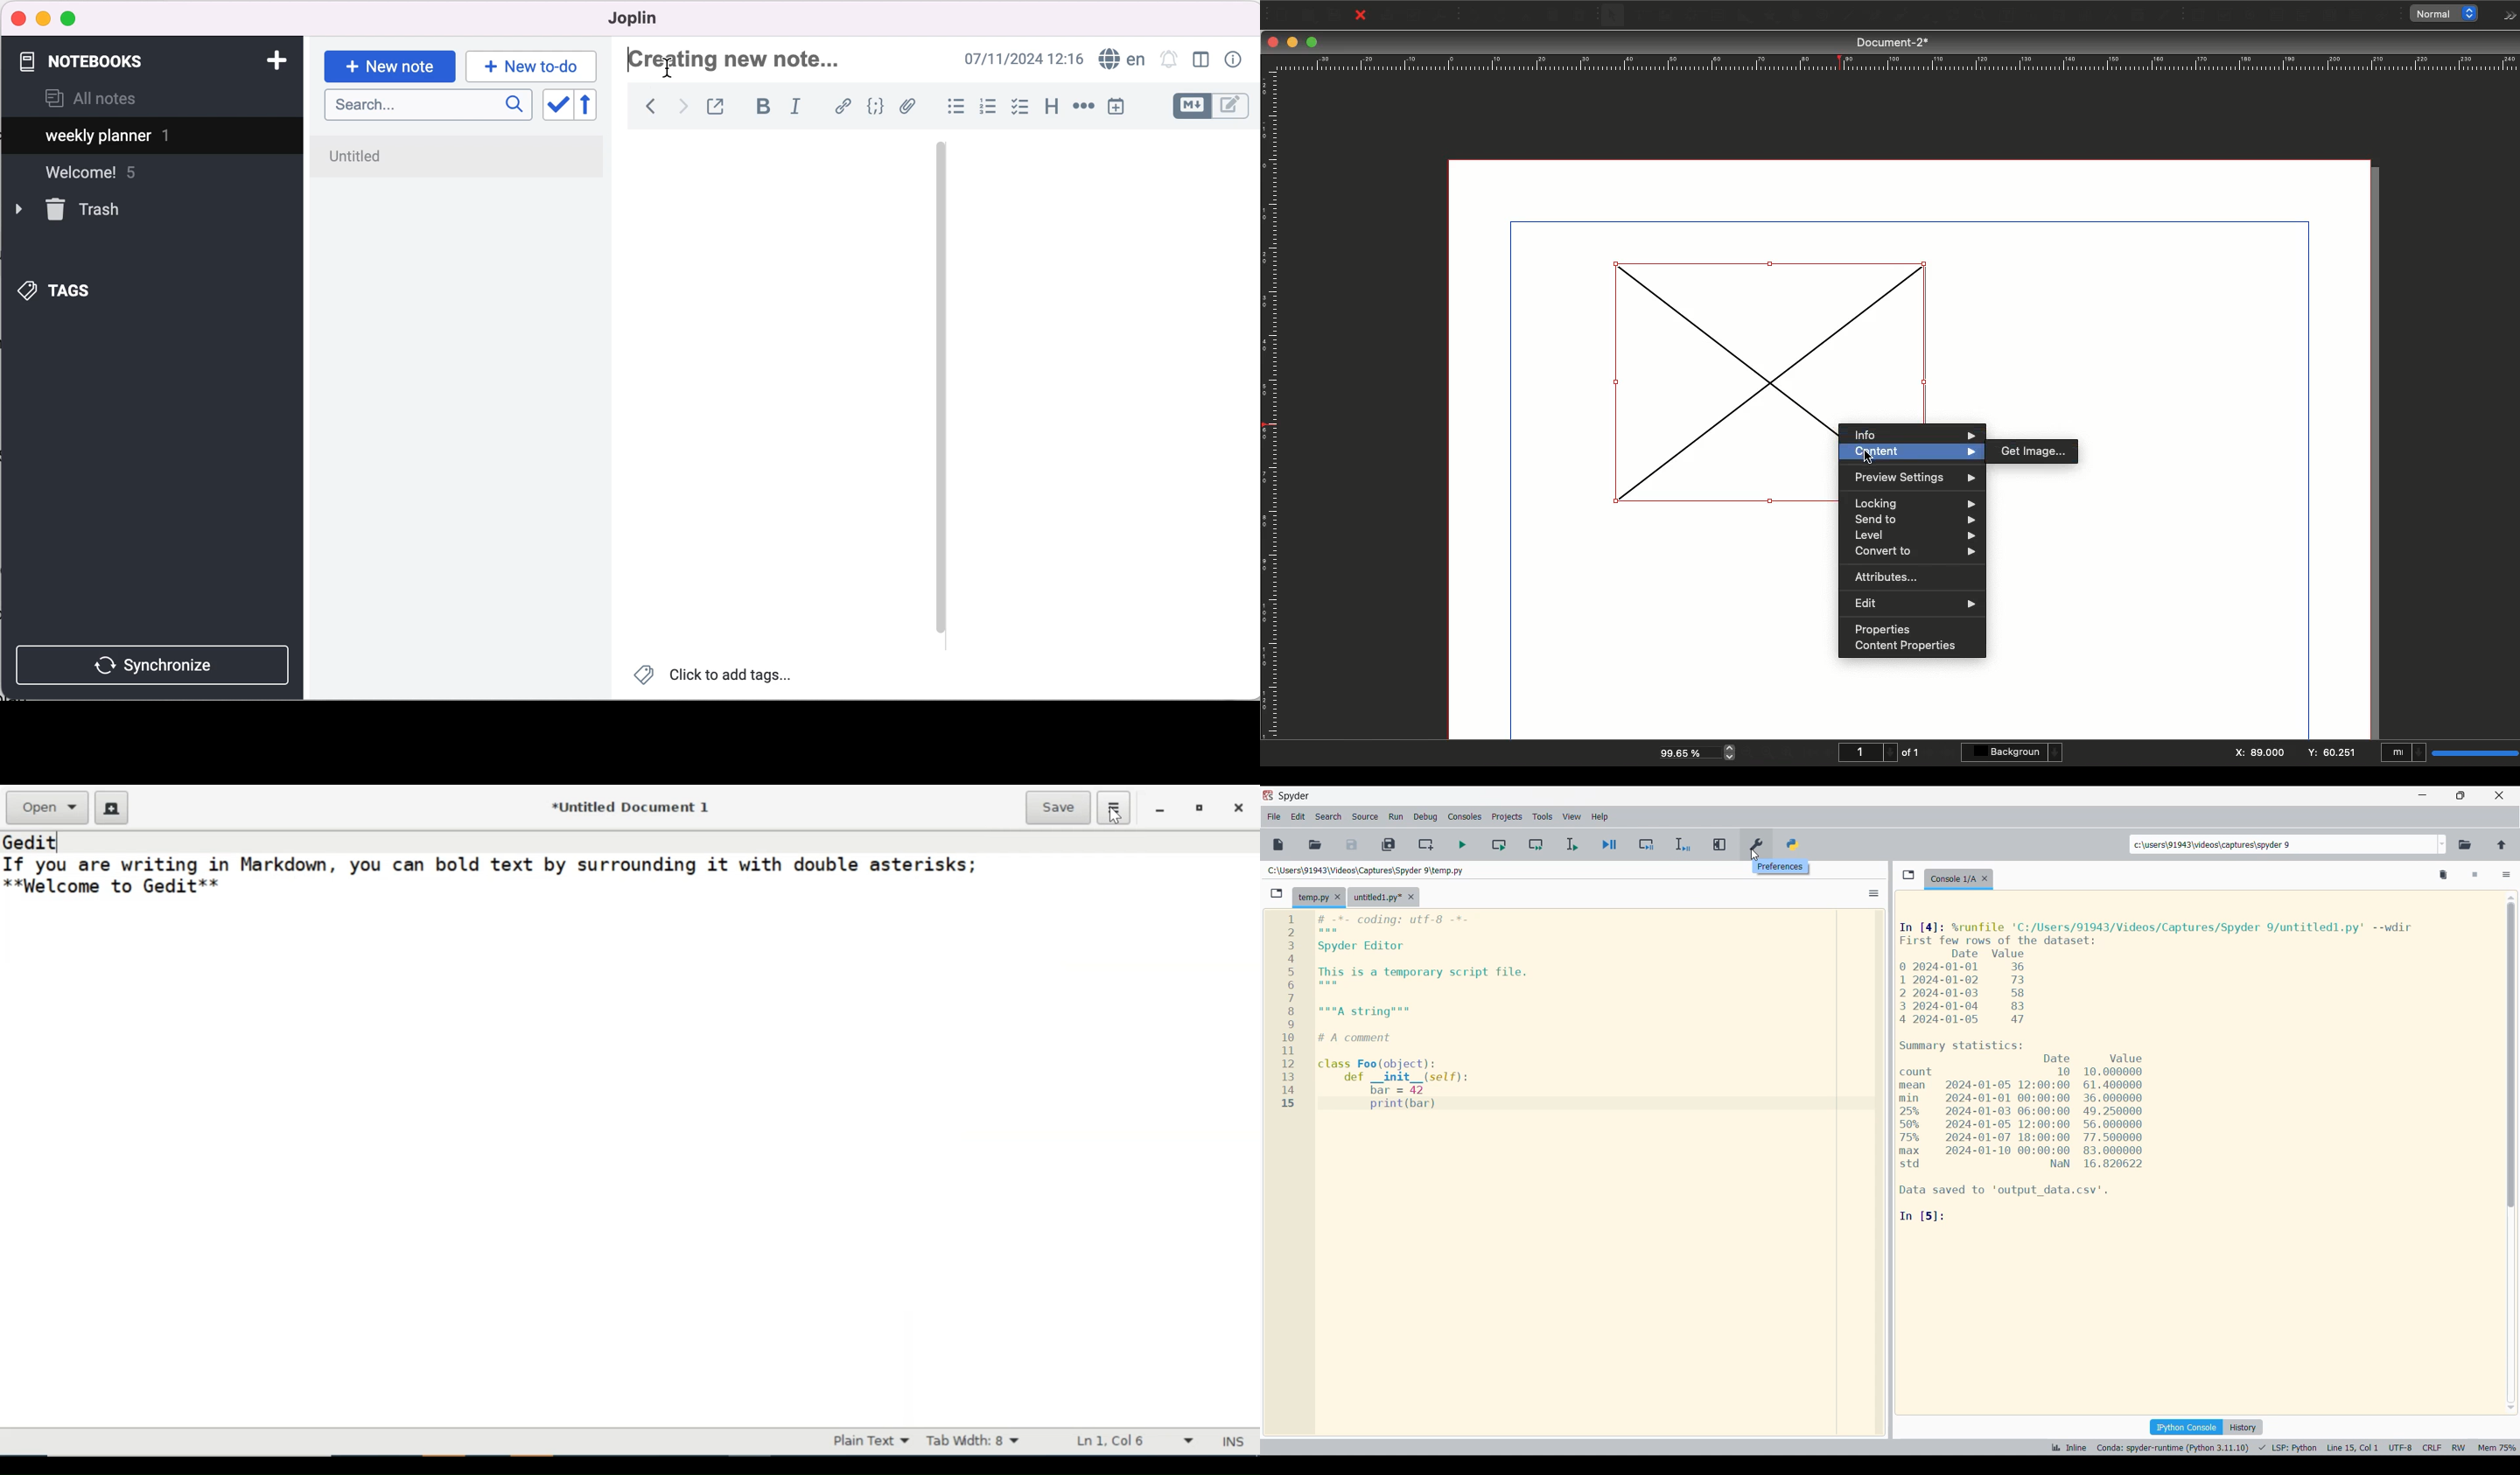 The width and height of the screenshot is (2520, 1484). I want to click on Open, so click(1315, 844).